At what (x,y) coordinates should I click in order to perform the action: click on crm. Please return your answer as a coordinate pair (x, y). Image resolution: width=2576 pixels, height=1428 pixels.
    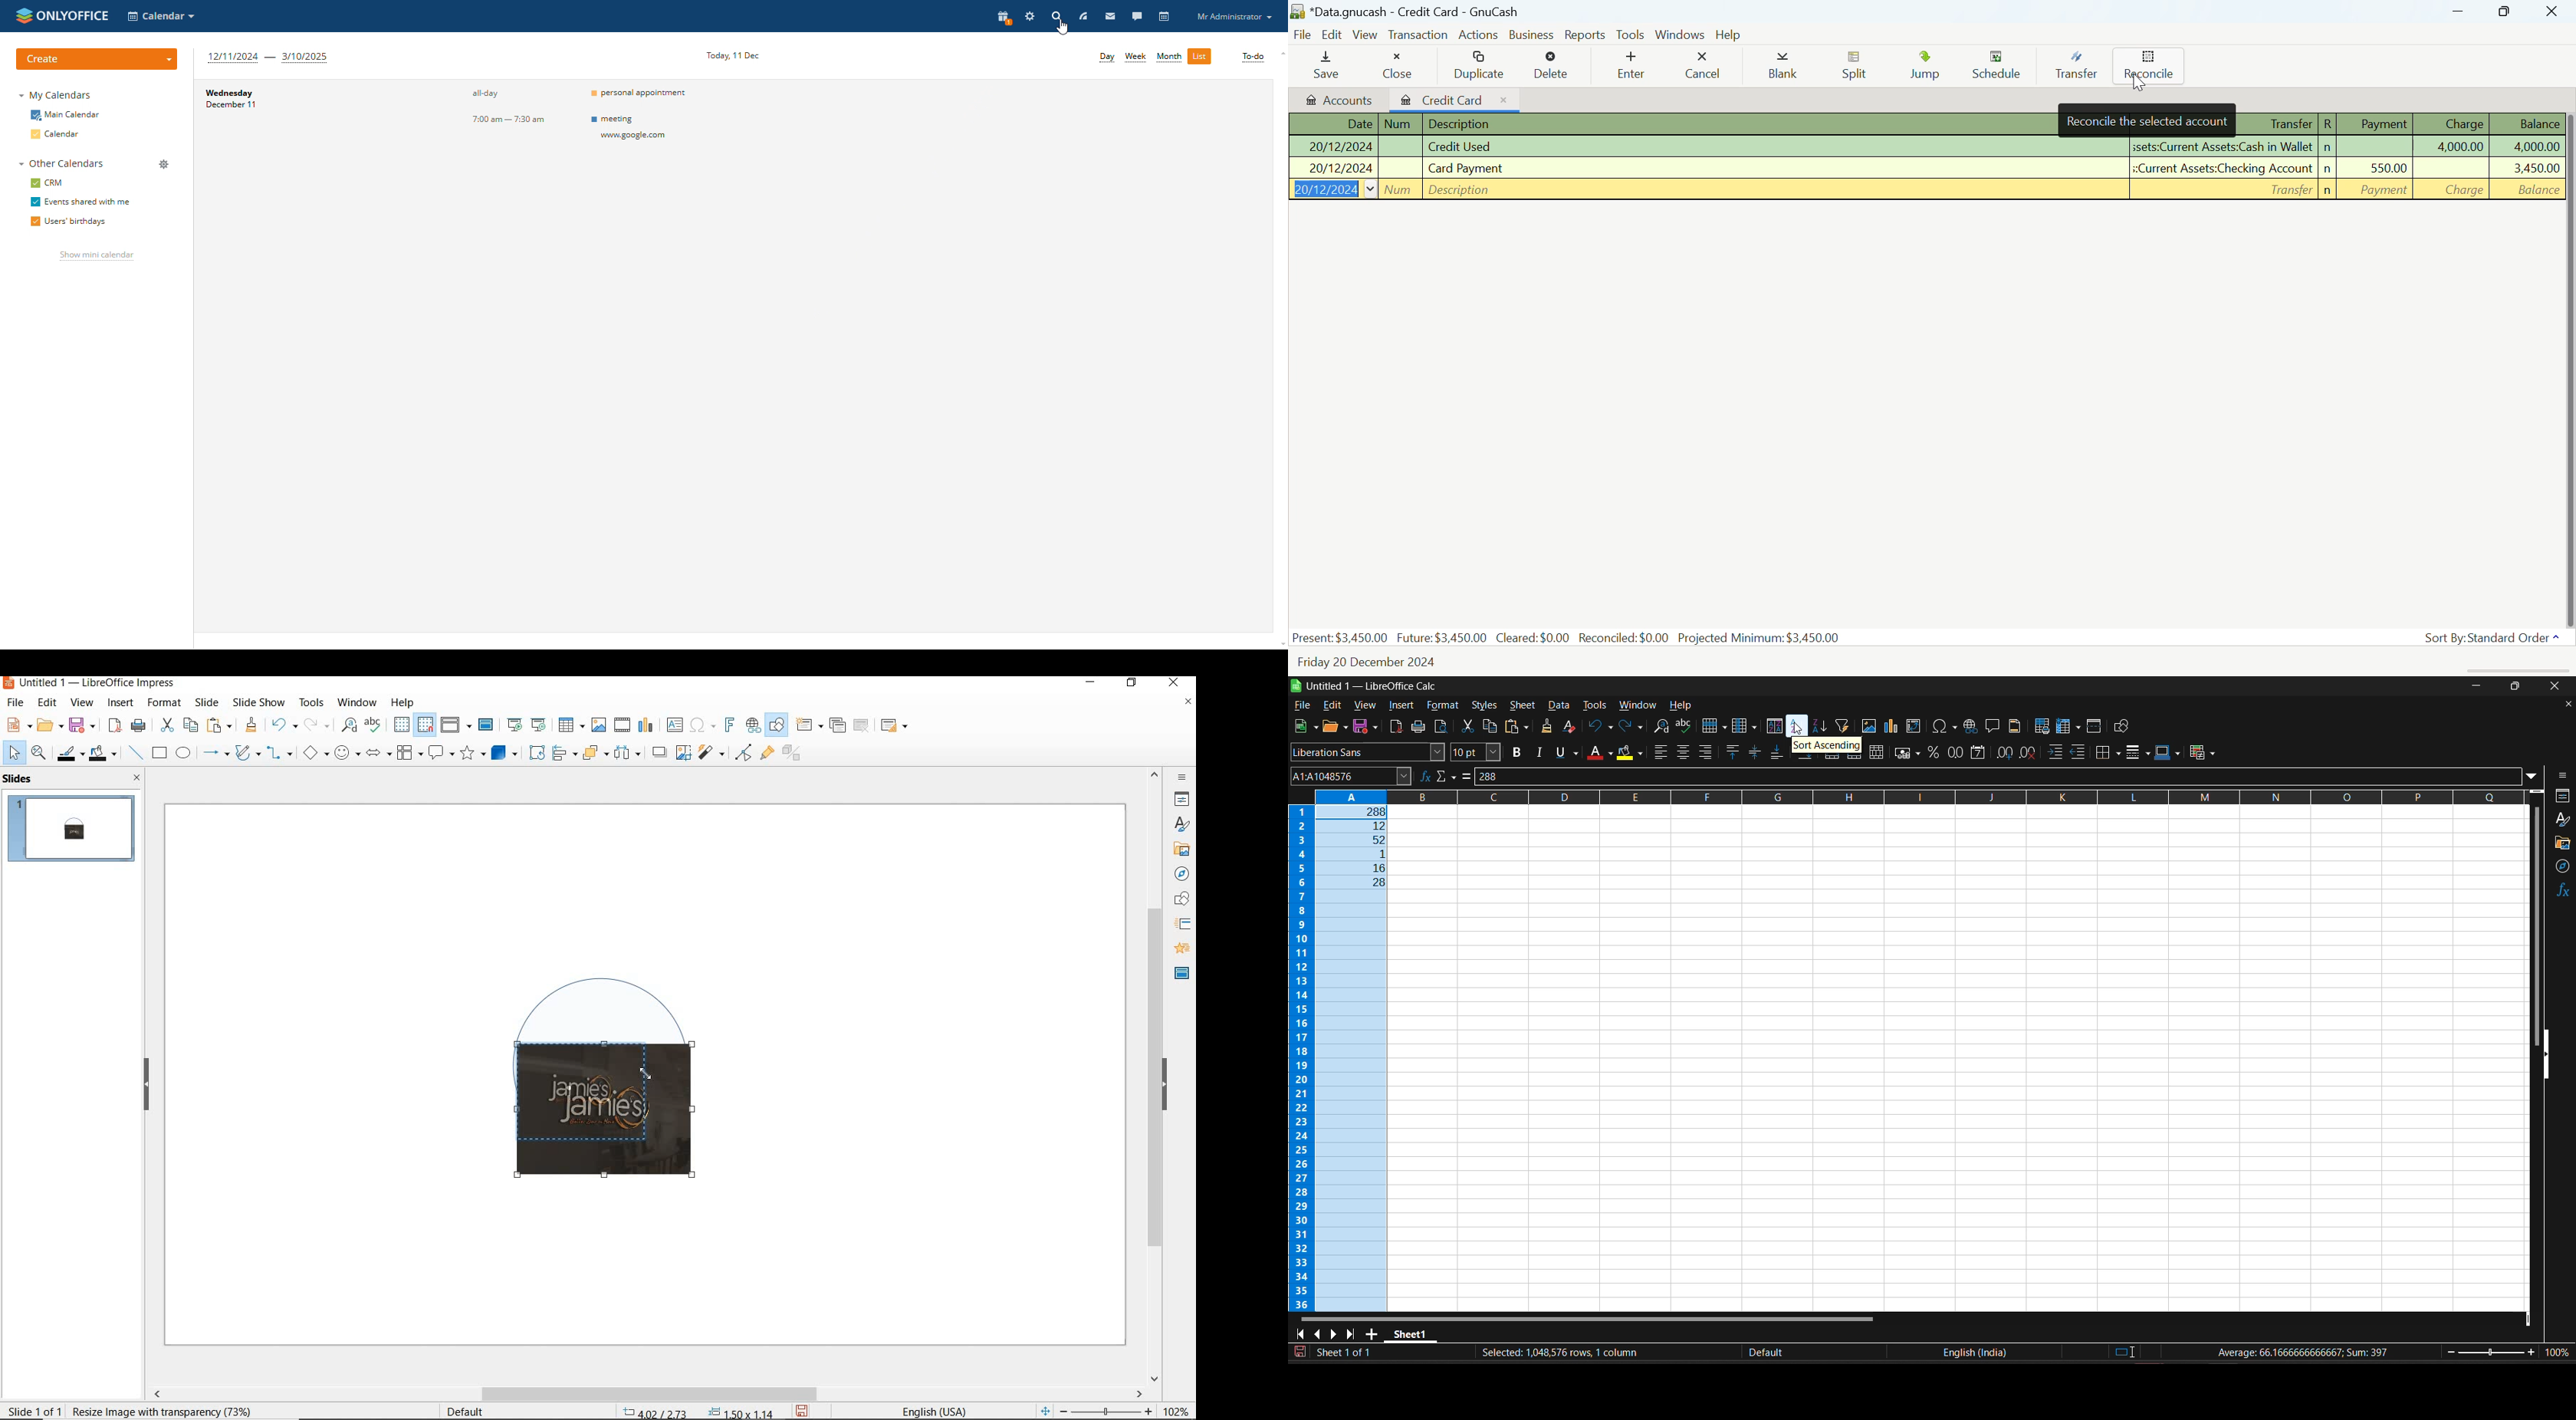
    Looking at the image, I should click on (46, 182).